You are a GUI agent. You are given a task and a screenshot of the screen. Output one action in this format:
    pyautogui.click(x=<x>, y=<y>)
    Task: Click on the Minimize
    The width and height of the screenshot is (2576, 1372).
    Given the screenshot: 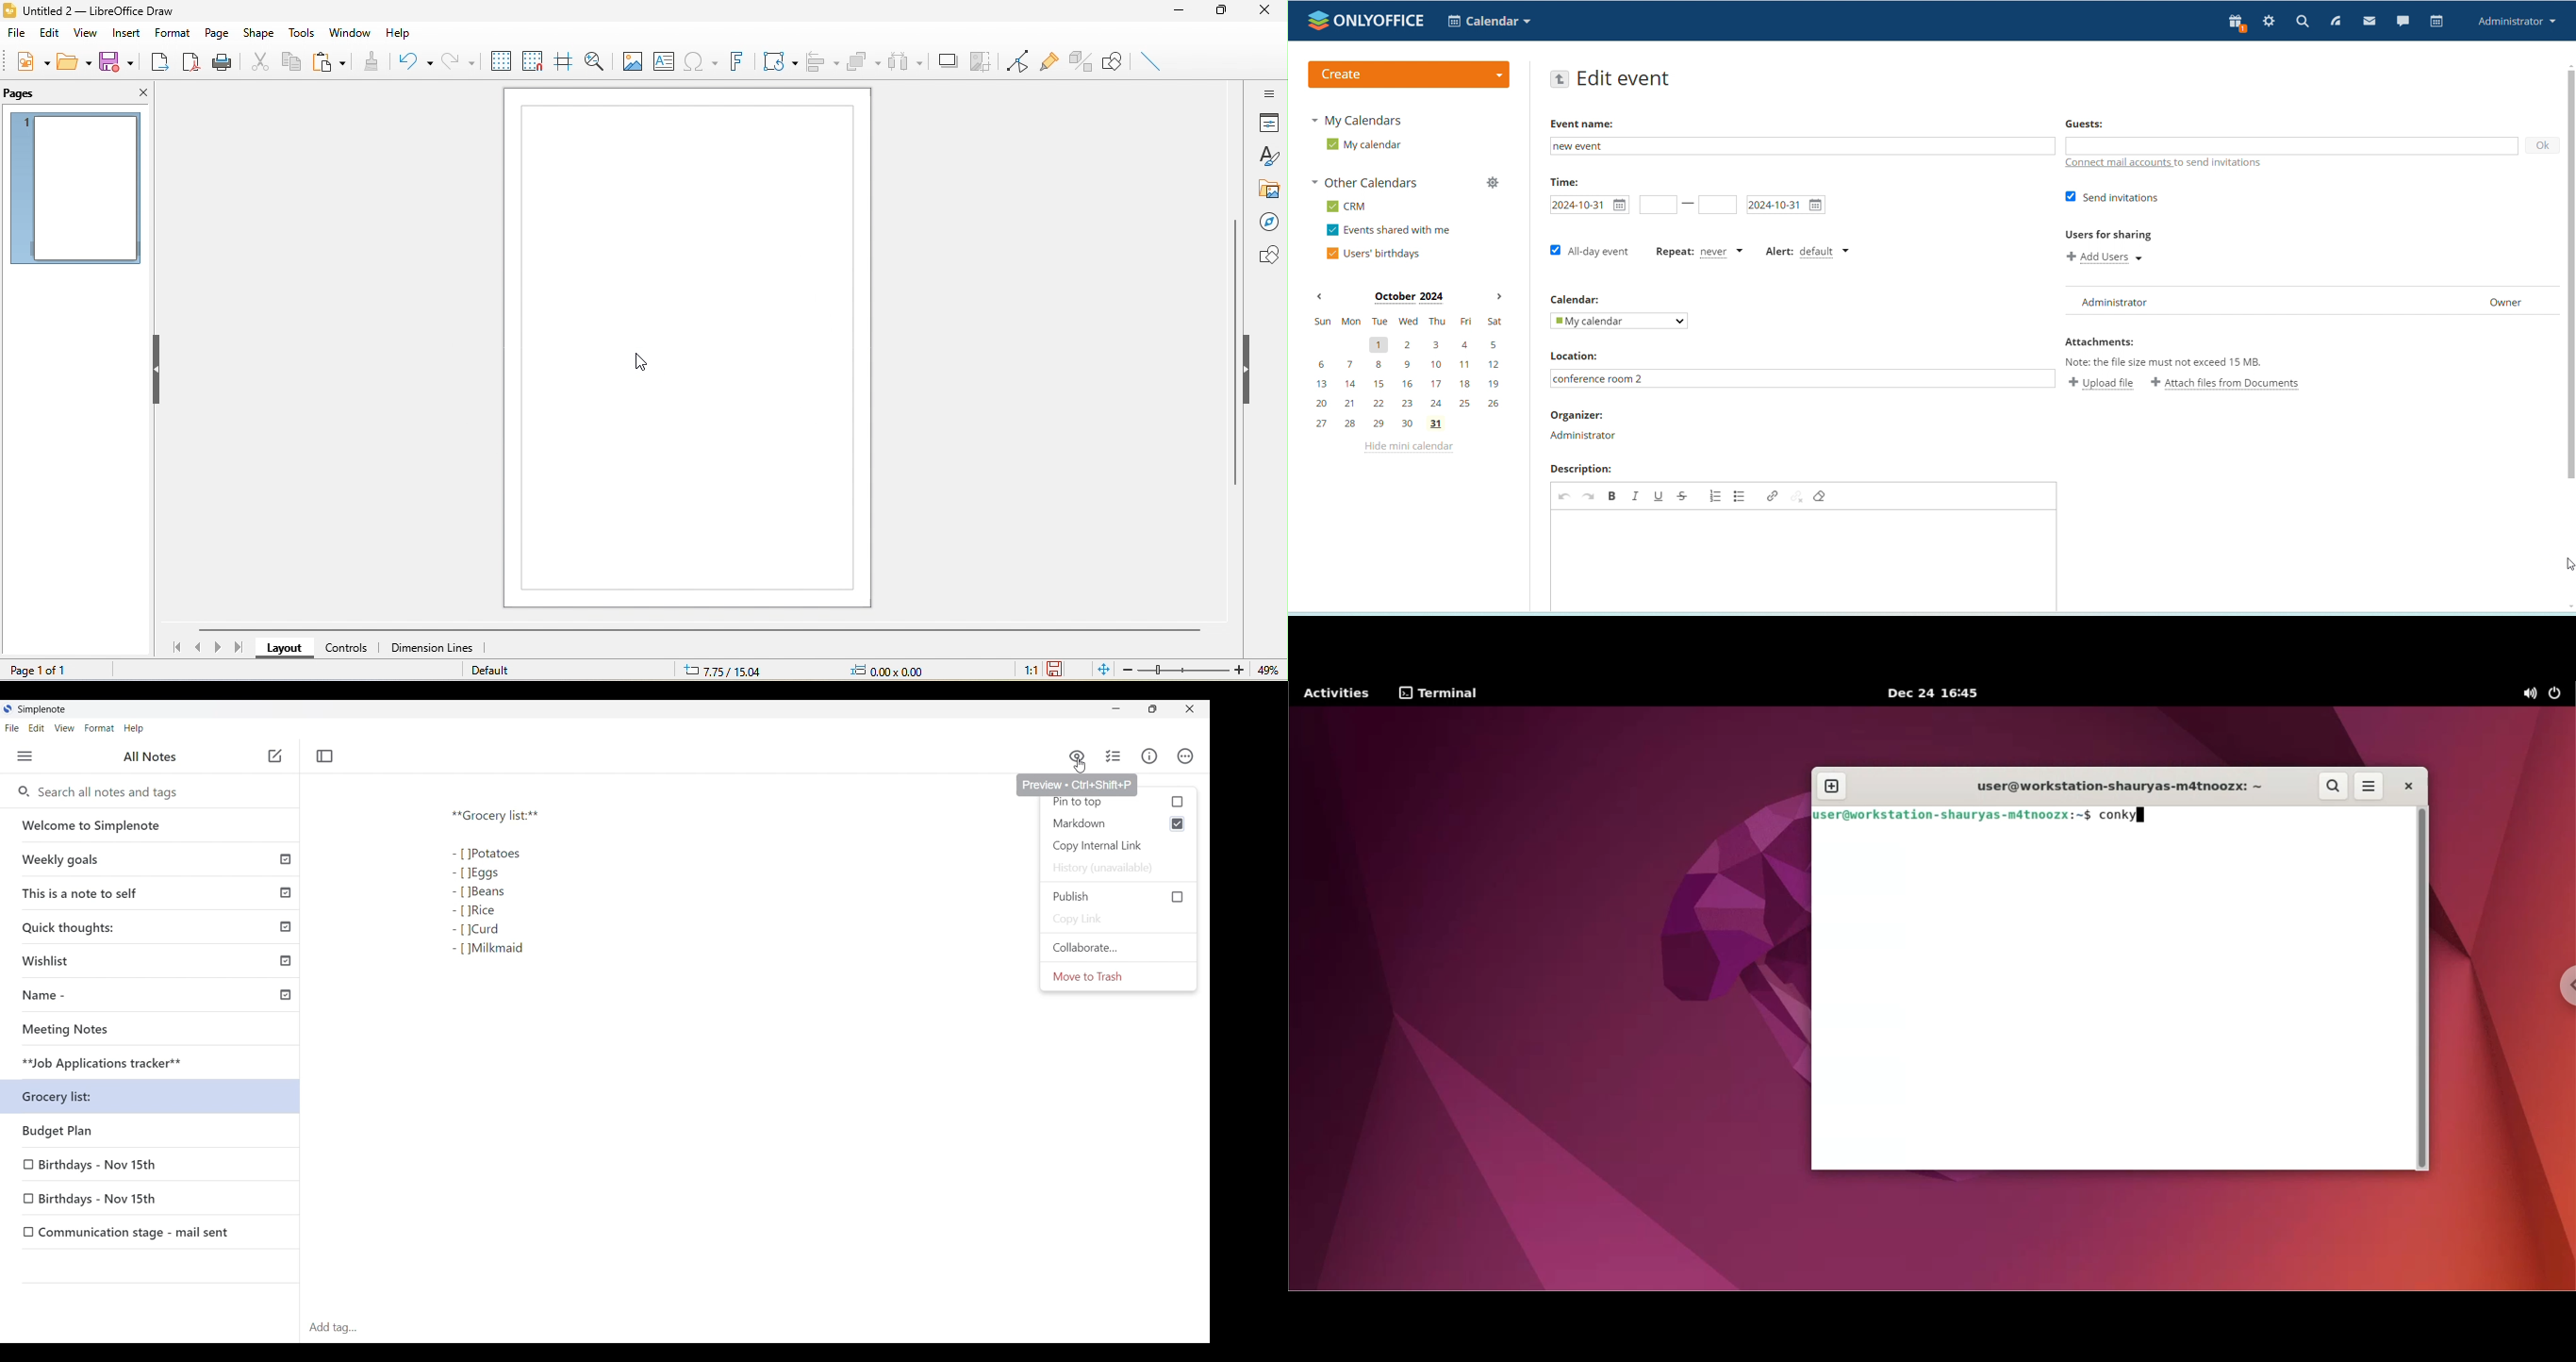 What is the action you would take?
    pyautogui.click(x=1113, y=709)
    